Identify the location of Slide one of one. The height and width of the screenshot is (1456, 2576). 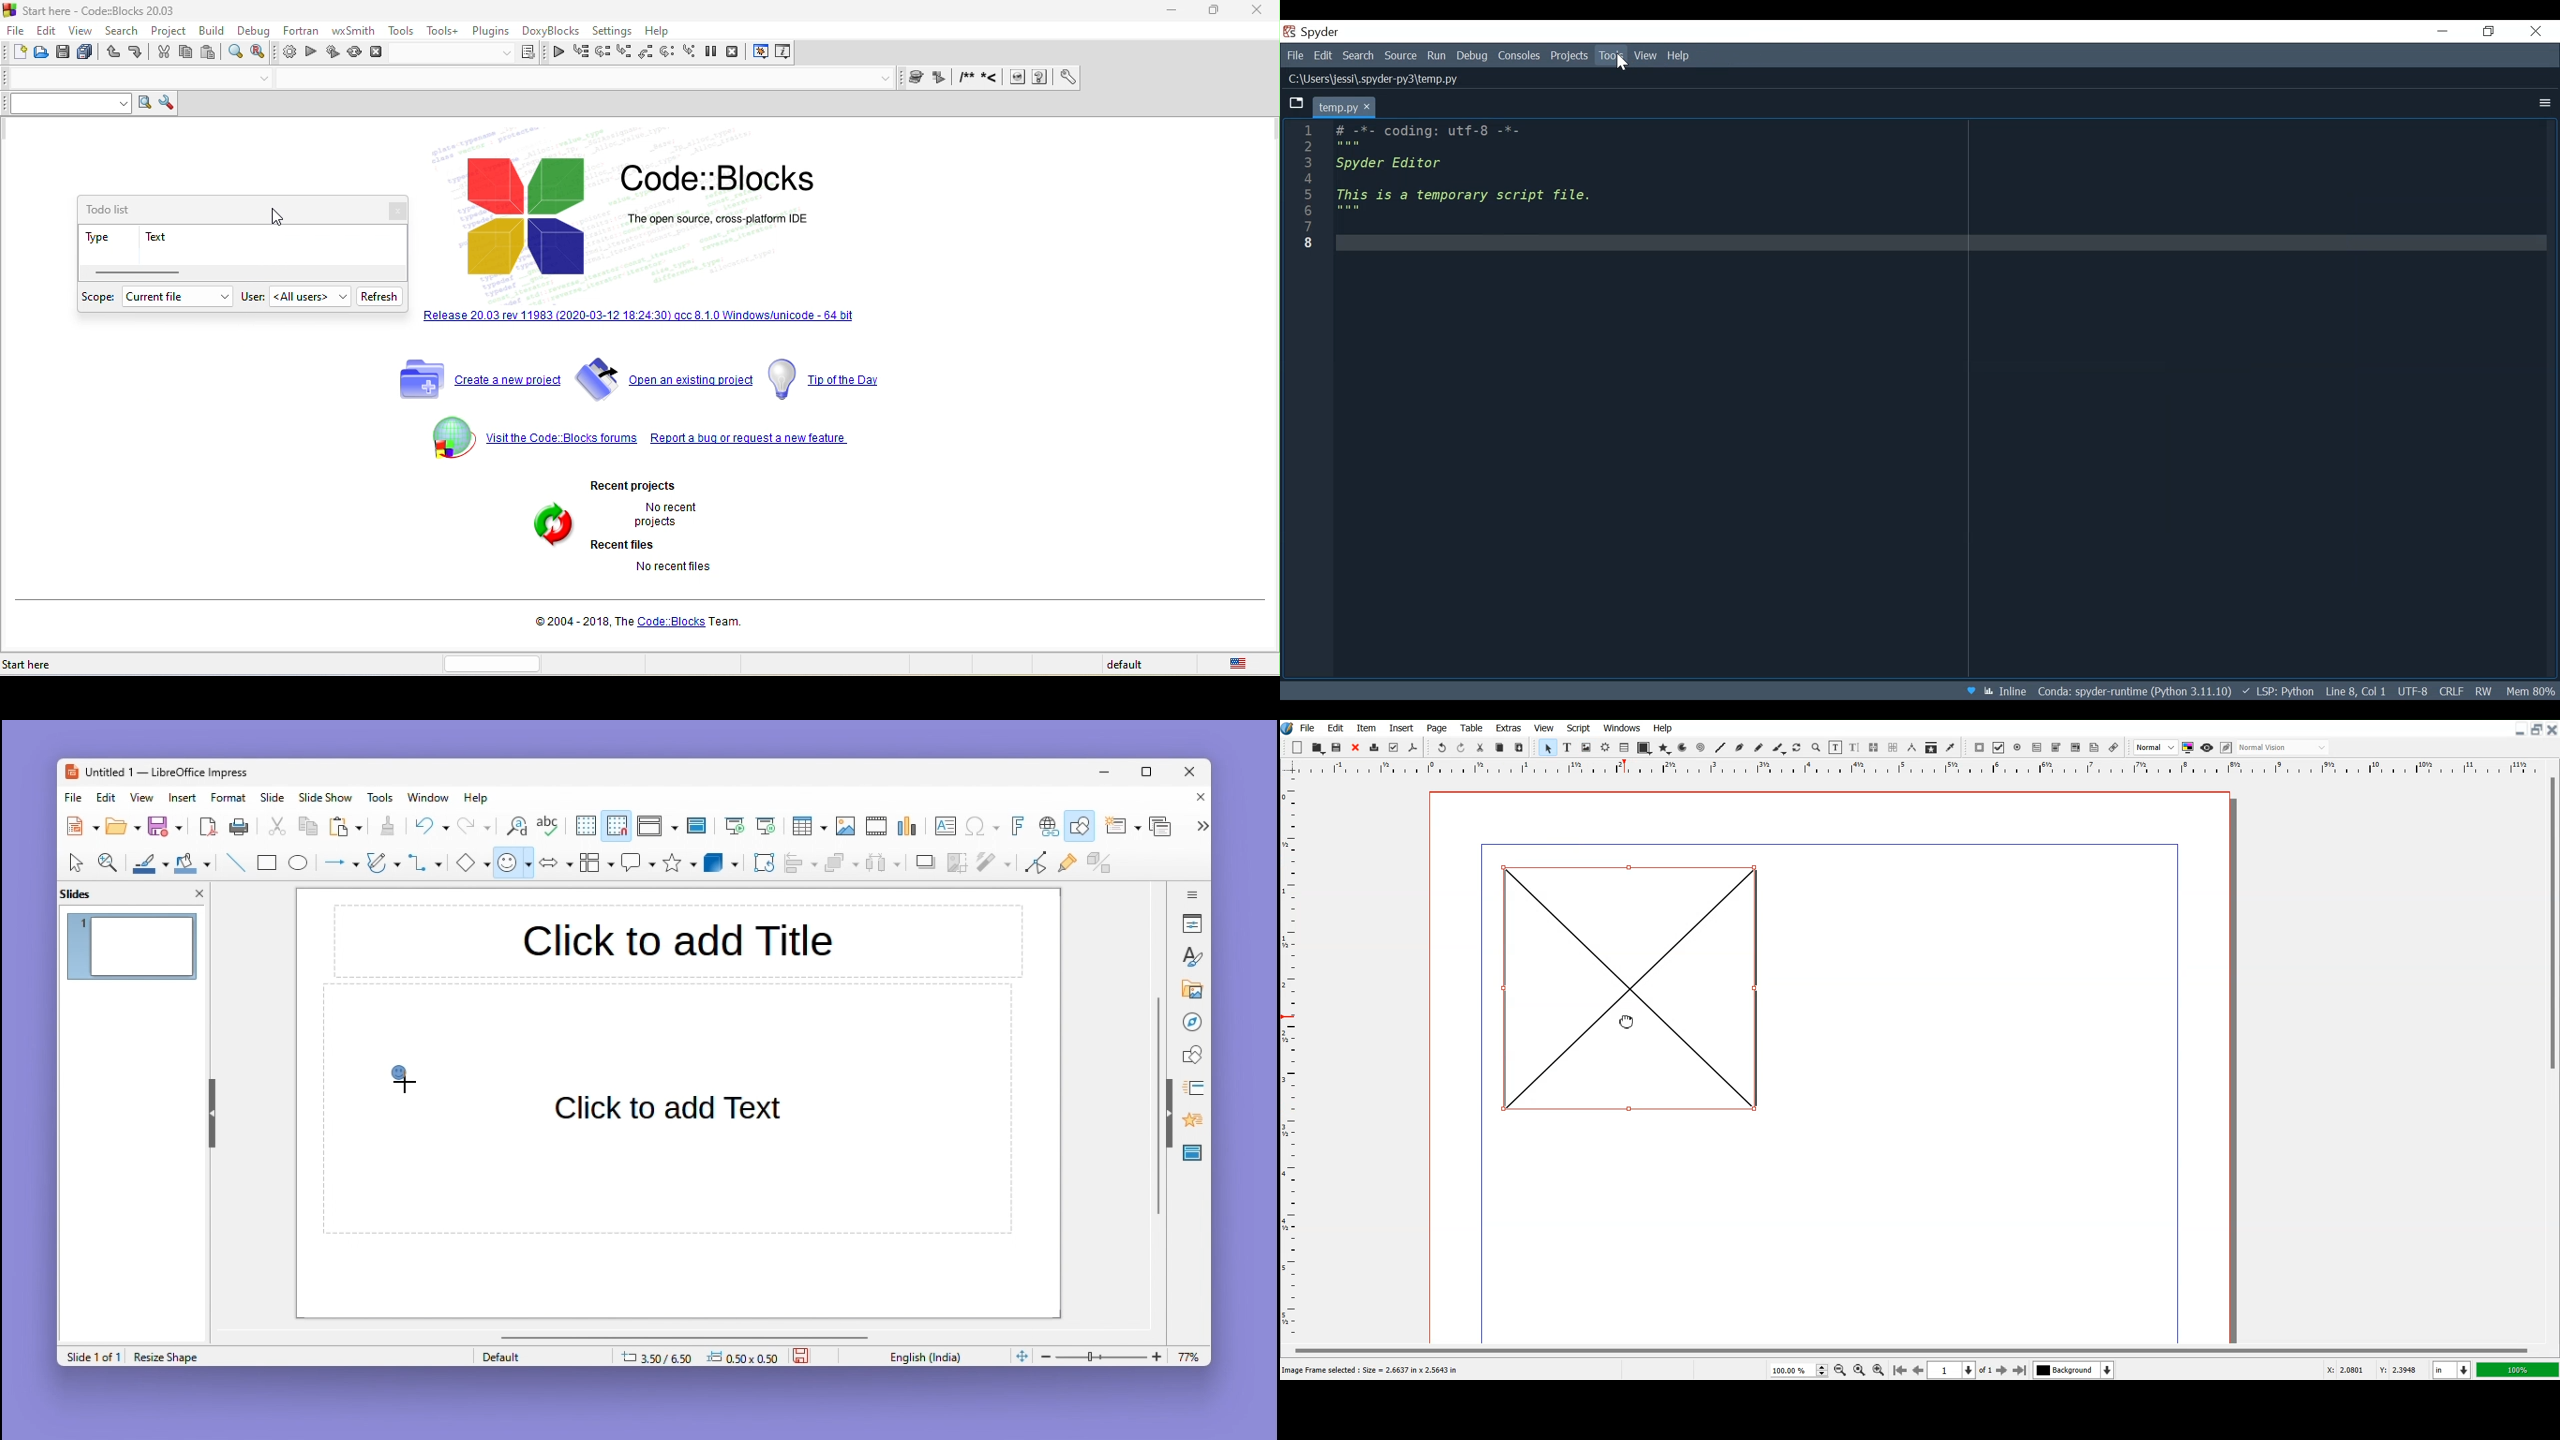
(91, 1357).